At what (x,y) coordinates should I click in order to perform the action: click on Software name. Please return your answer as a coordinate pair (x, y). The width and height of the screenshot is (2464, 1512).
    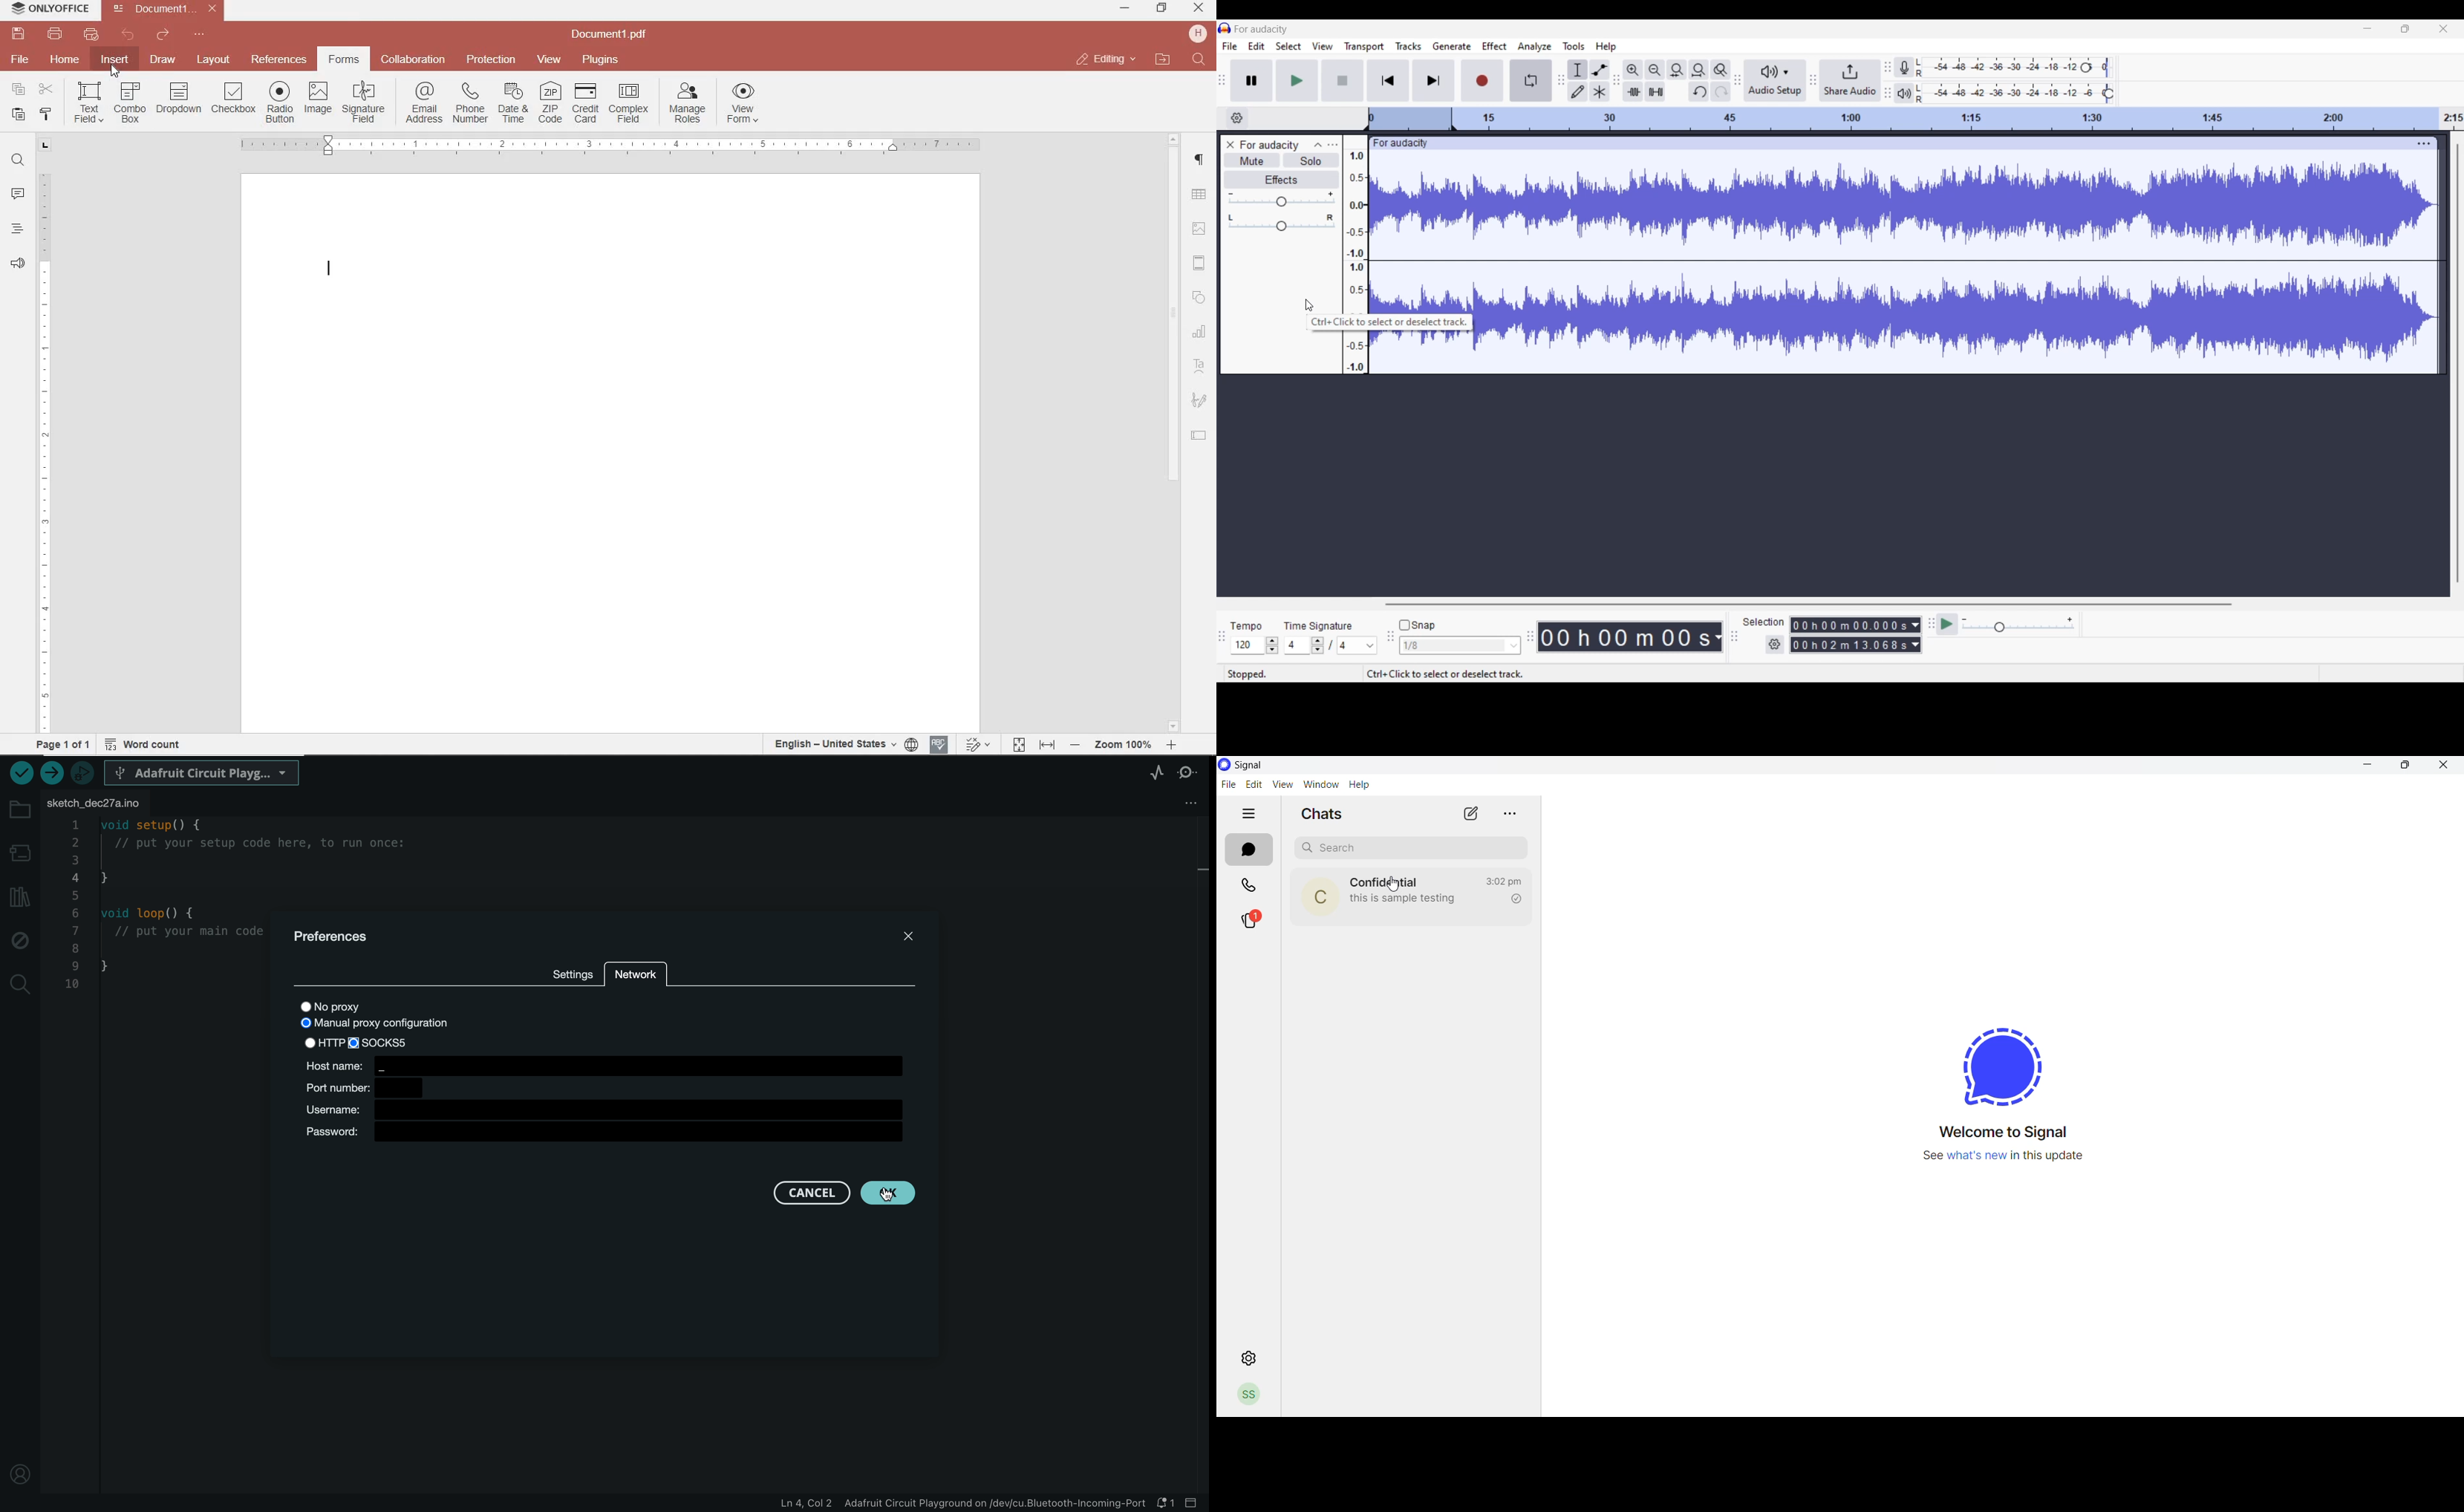
    Looking at the image, I should click on (1262, 29).